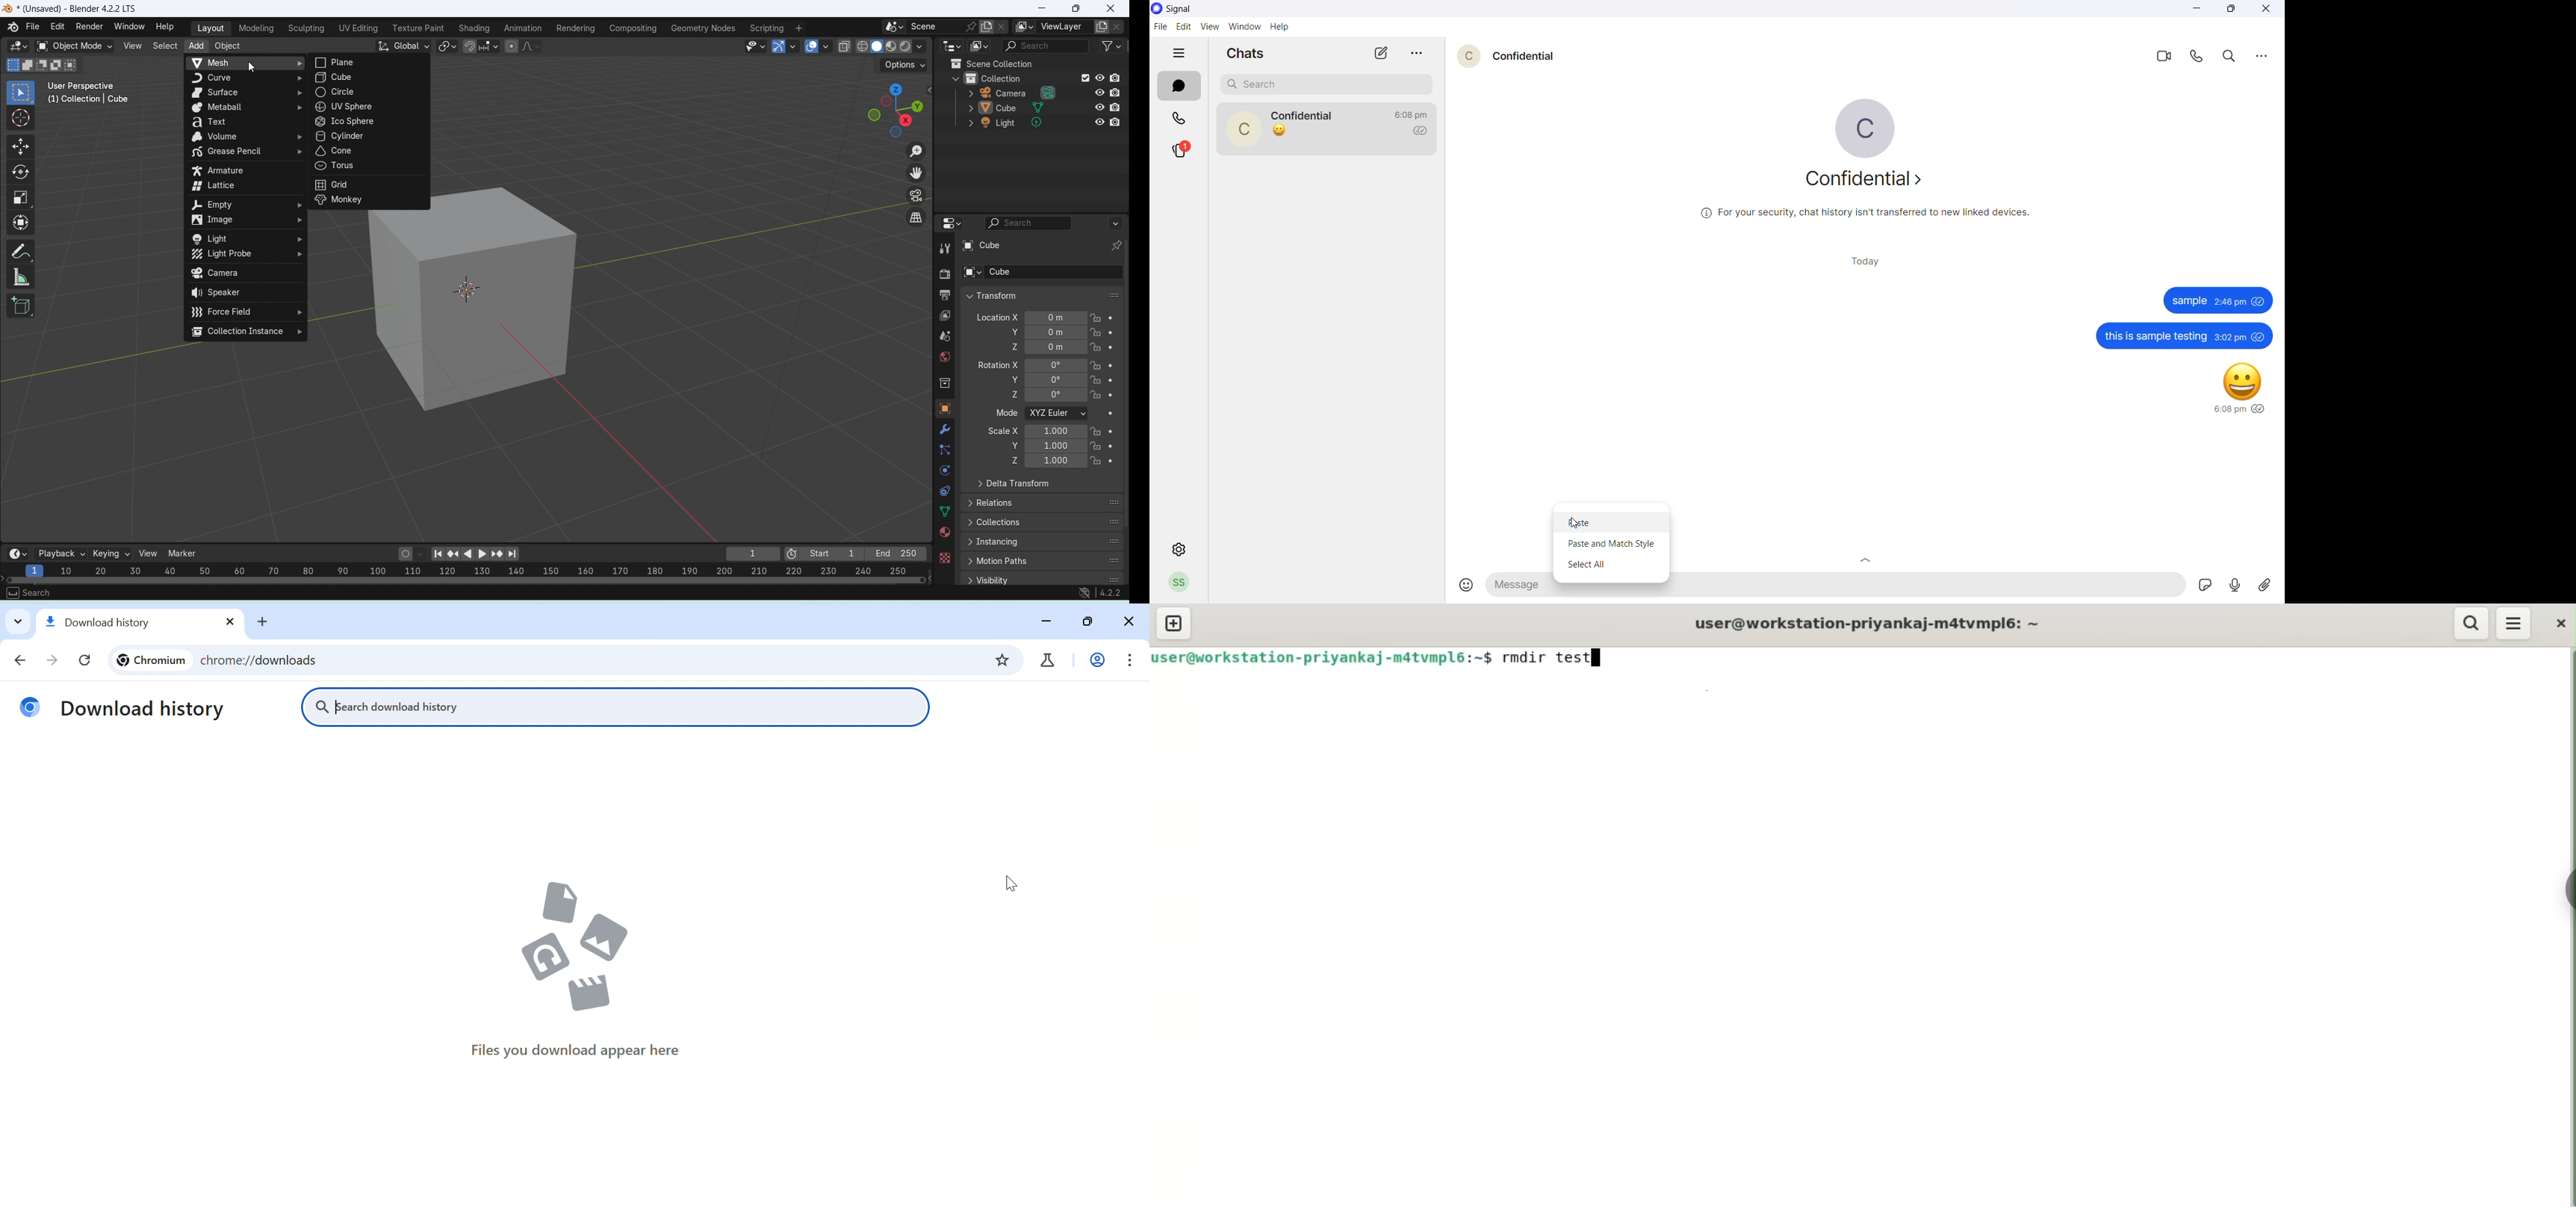 The width and height of the screenshot is (2576, 1232). What do you see at coordinates (470, 46) in the screenshot?
I see `Snap` at bounding box center [470, 46].